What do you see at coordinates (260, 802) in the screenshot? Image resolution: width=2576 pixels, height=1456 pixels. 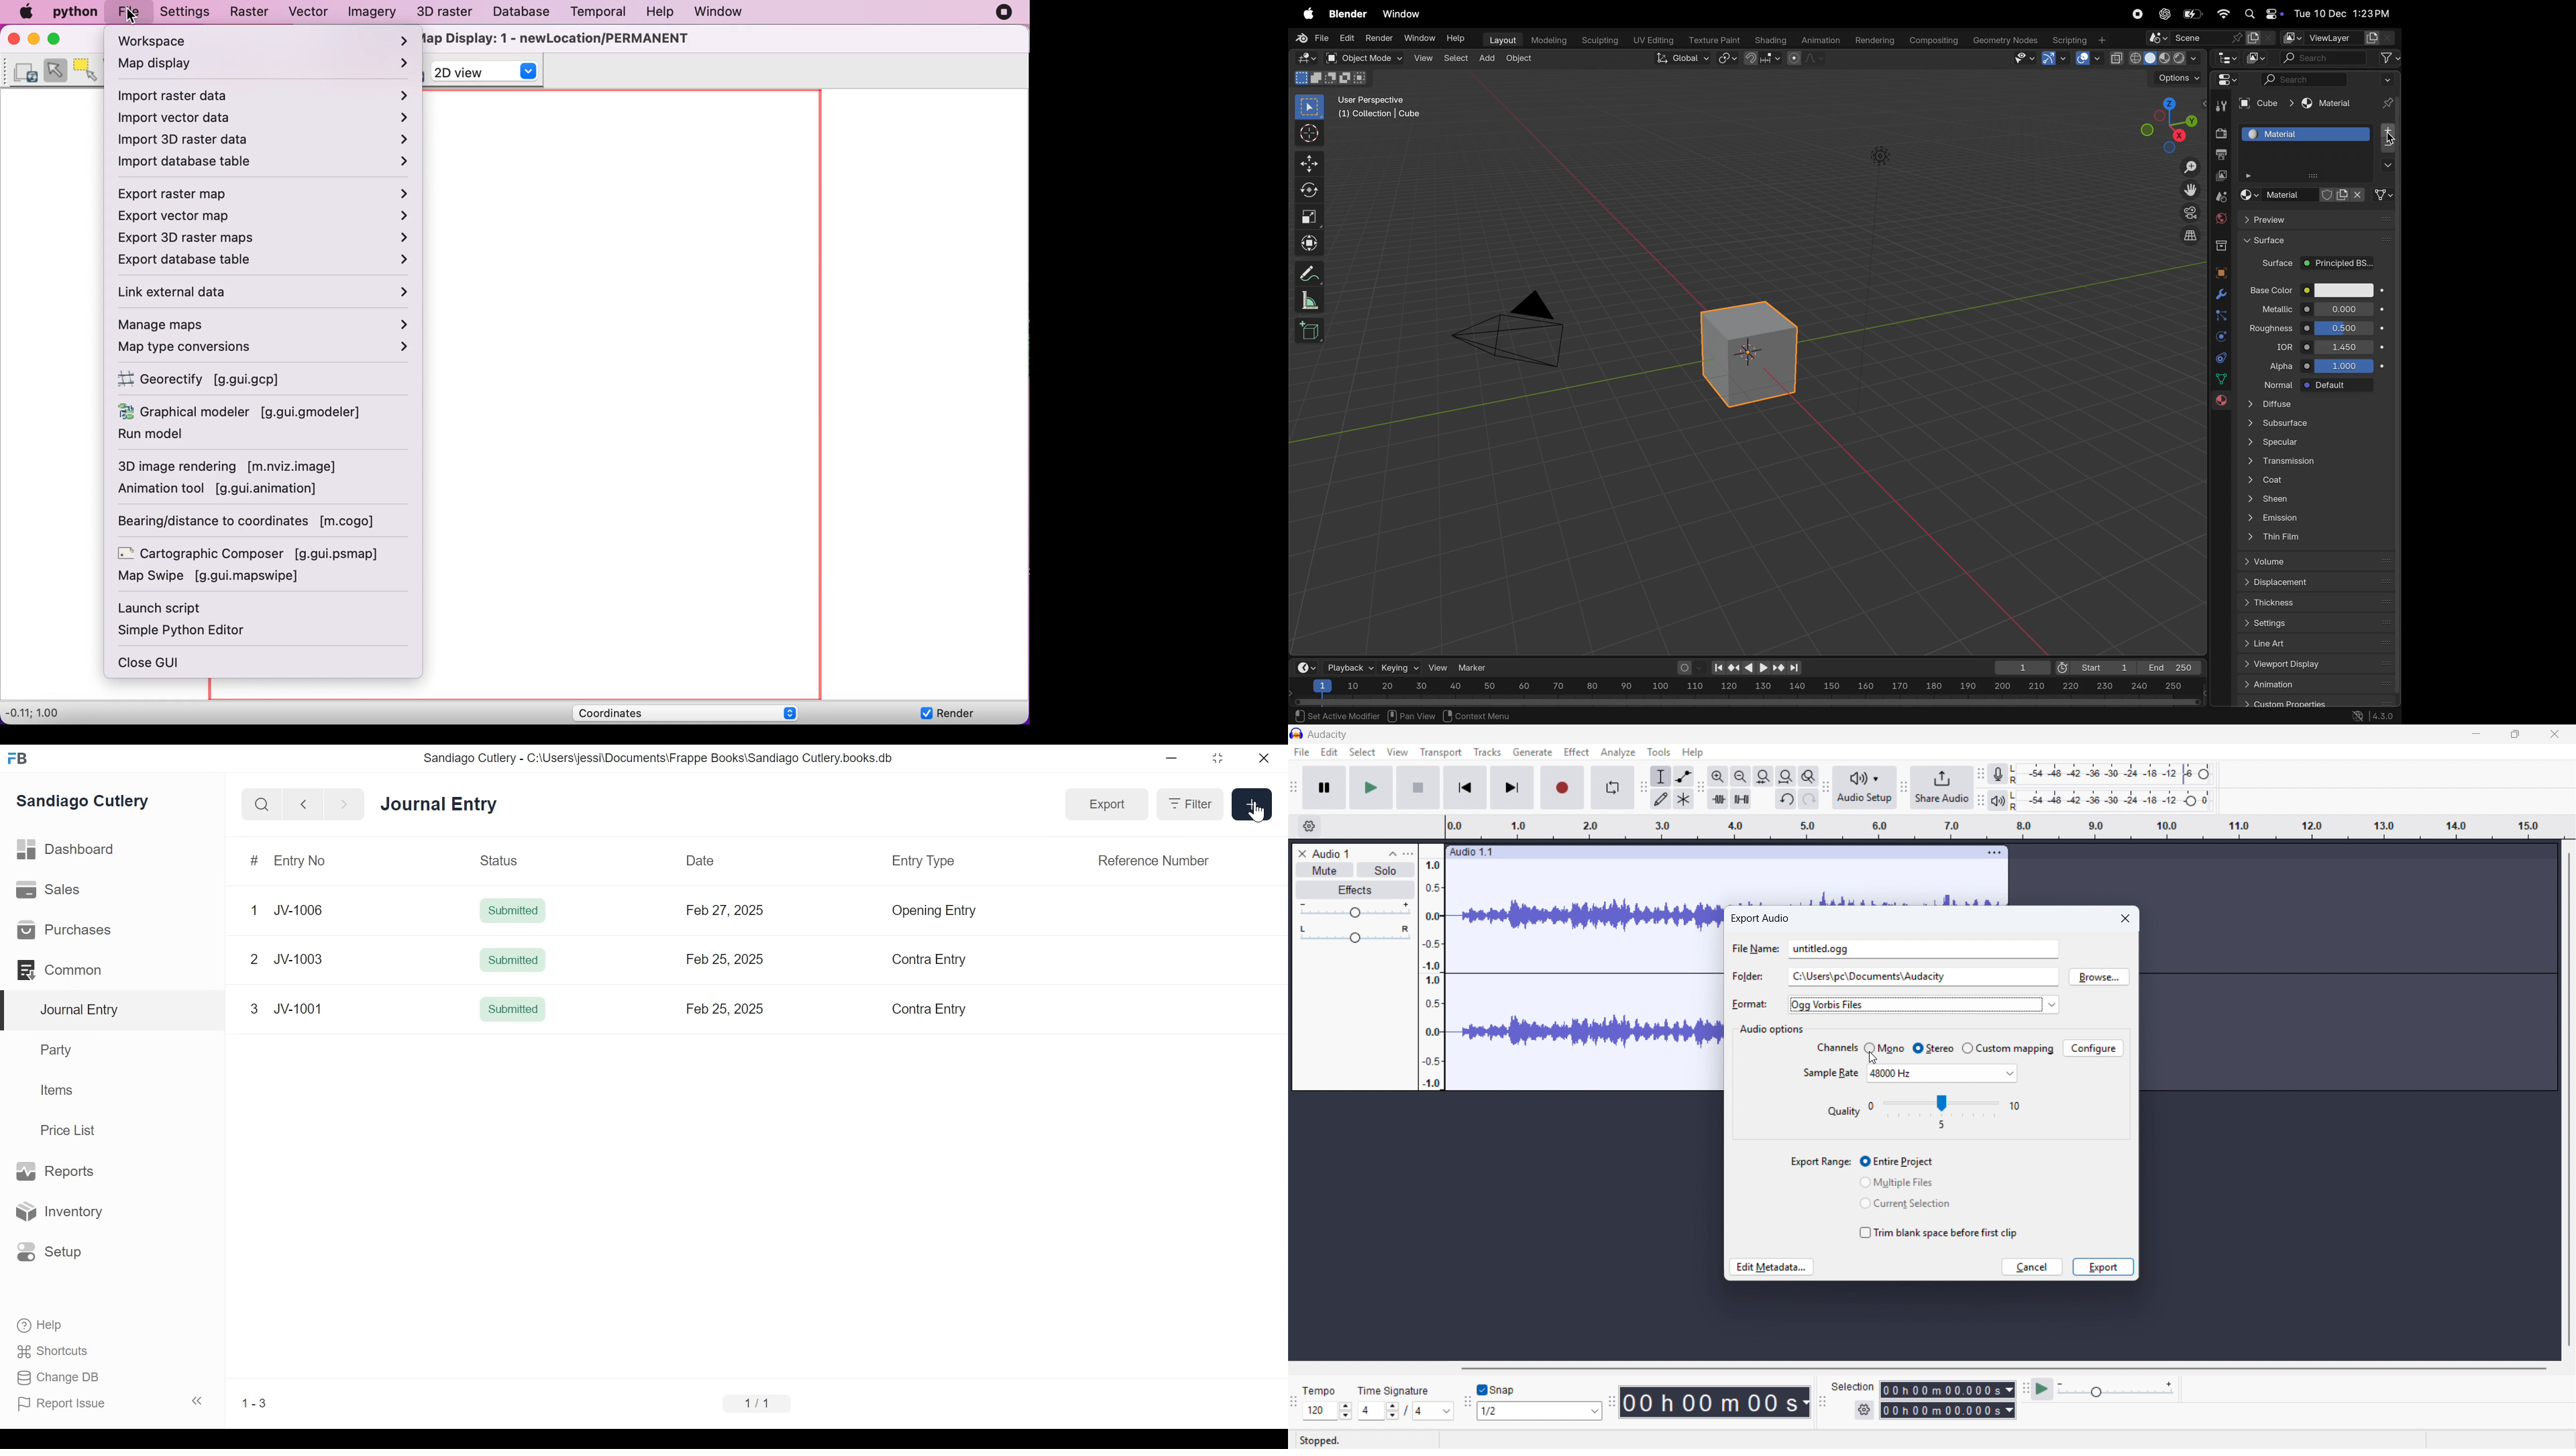 I see `search ` at bounding box center [260, 802].